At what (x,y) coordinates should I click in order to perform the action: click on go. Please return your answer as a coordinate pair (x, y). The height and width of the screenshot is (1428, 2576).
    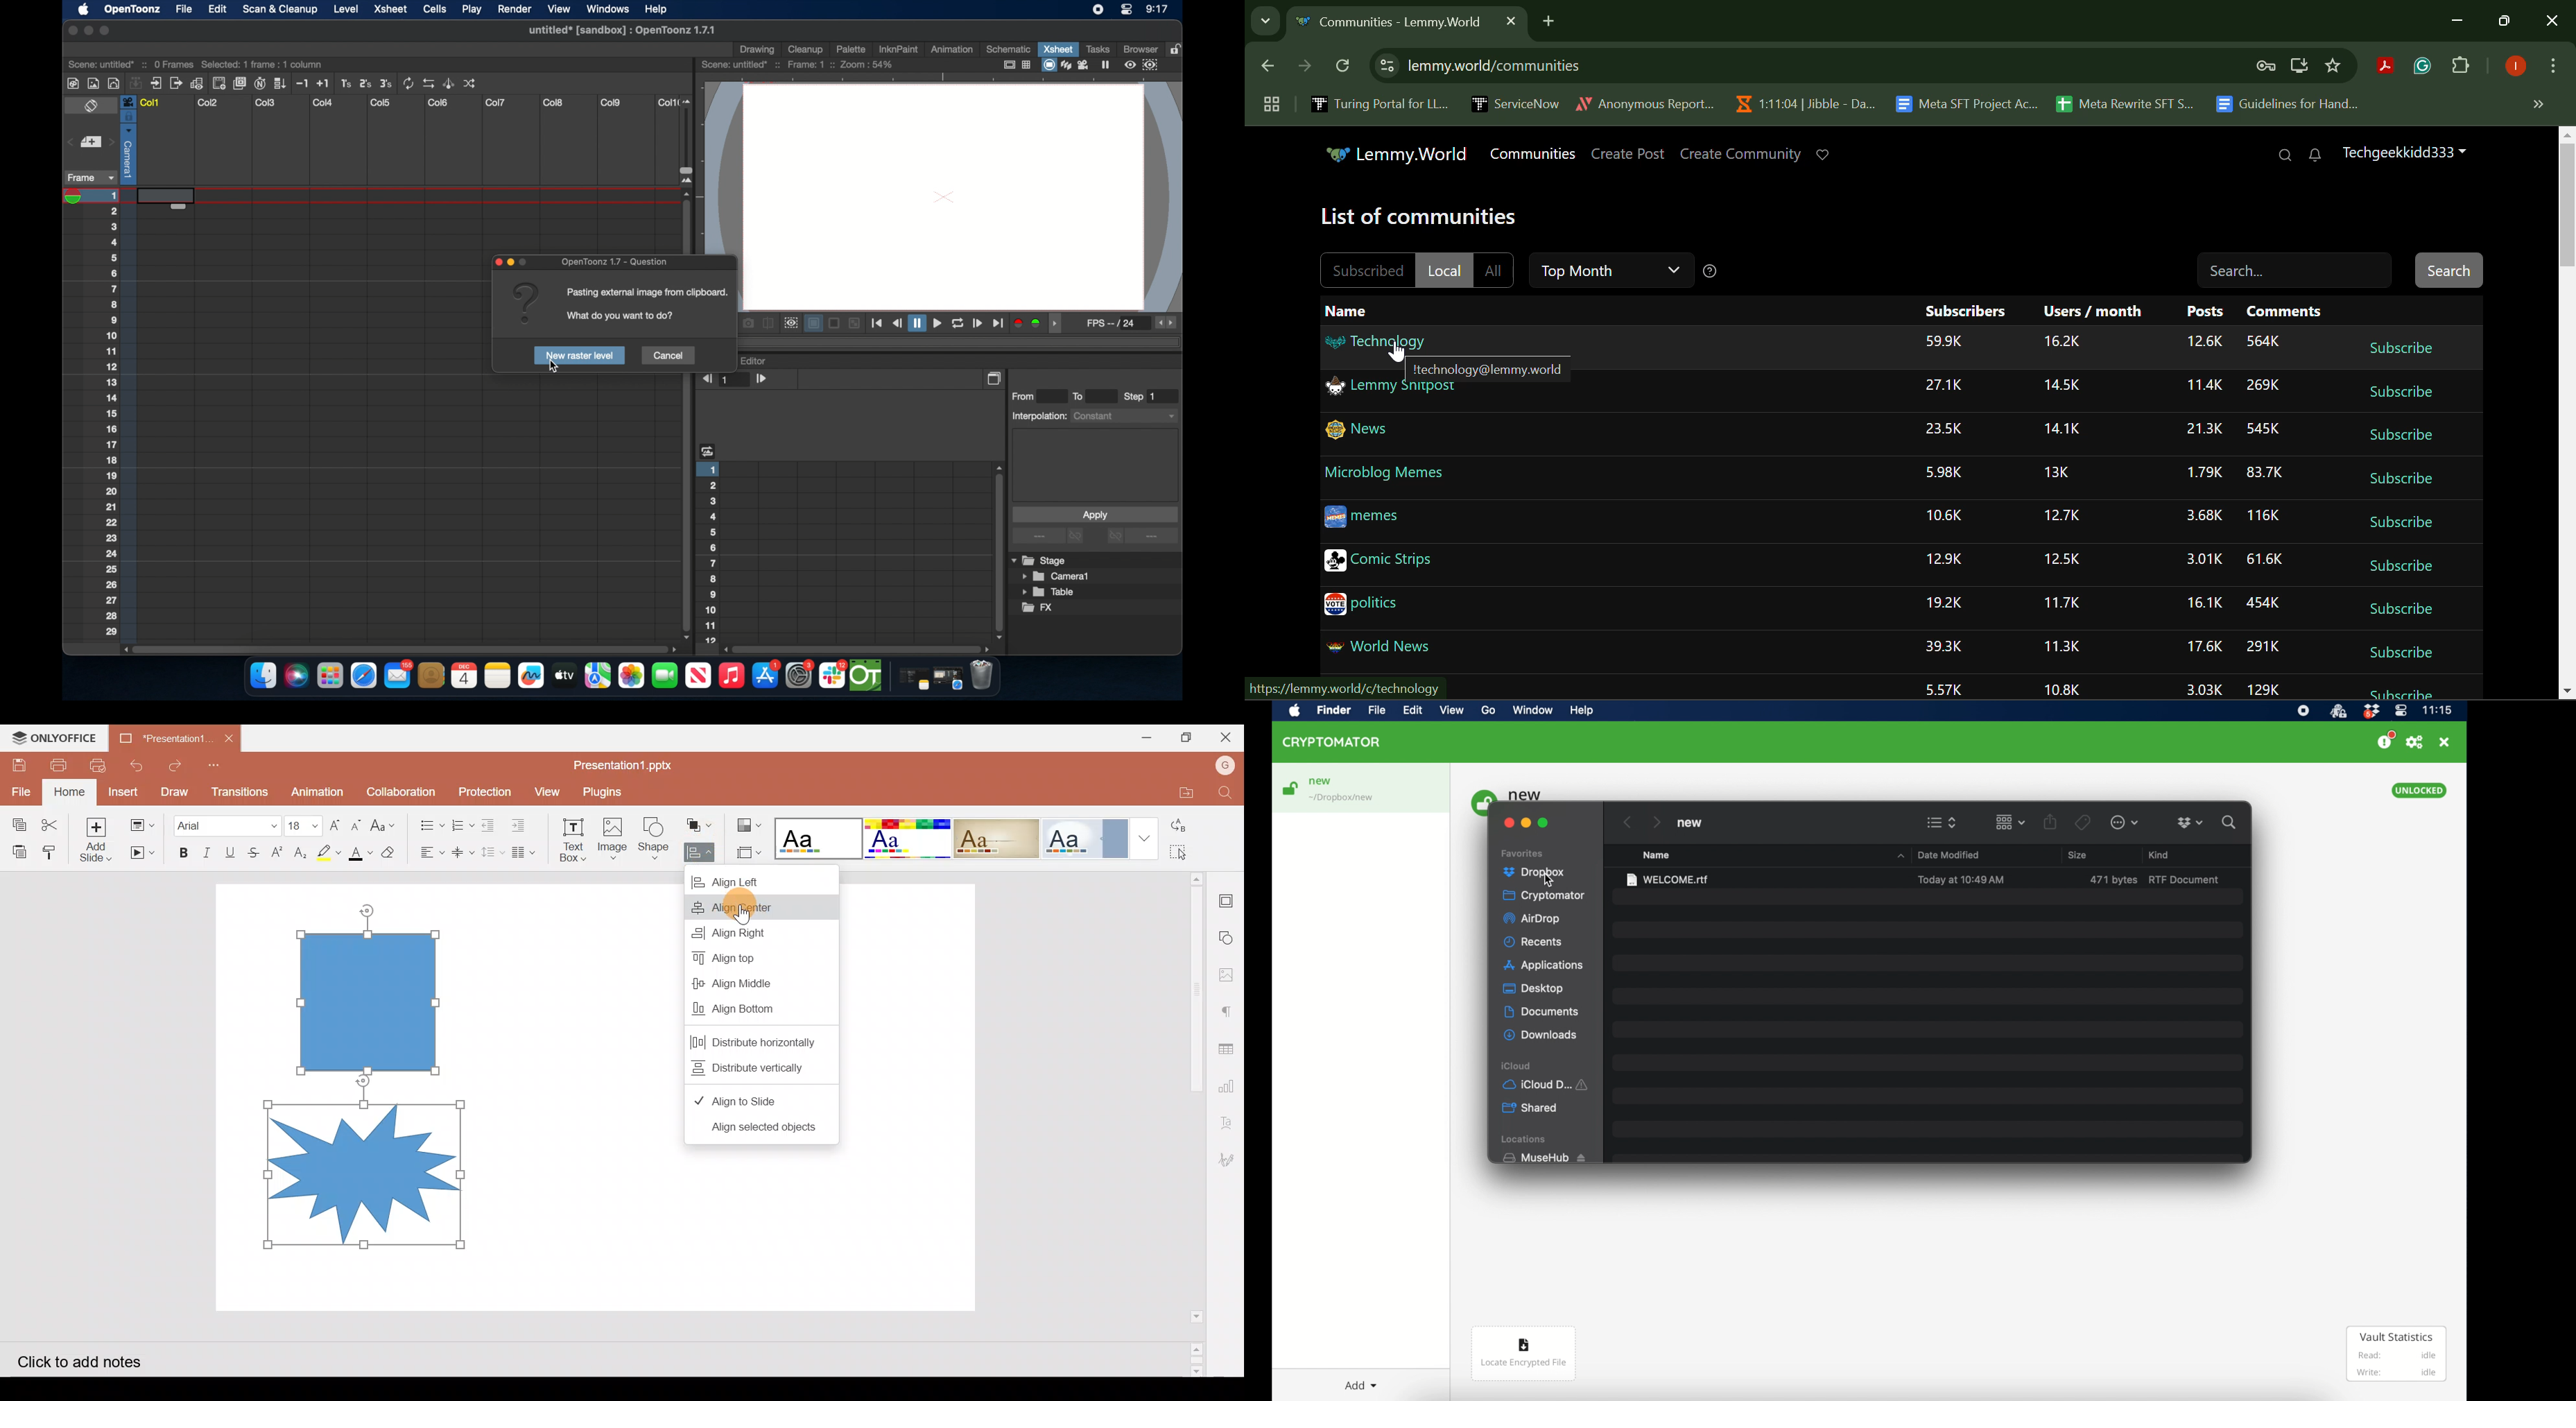
    Looking at the image, I should click on (1489, 710).